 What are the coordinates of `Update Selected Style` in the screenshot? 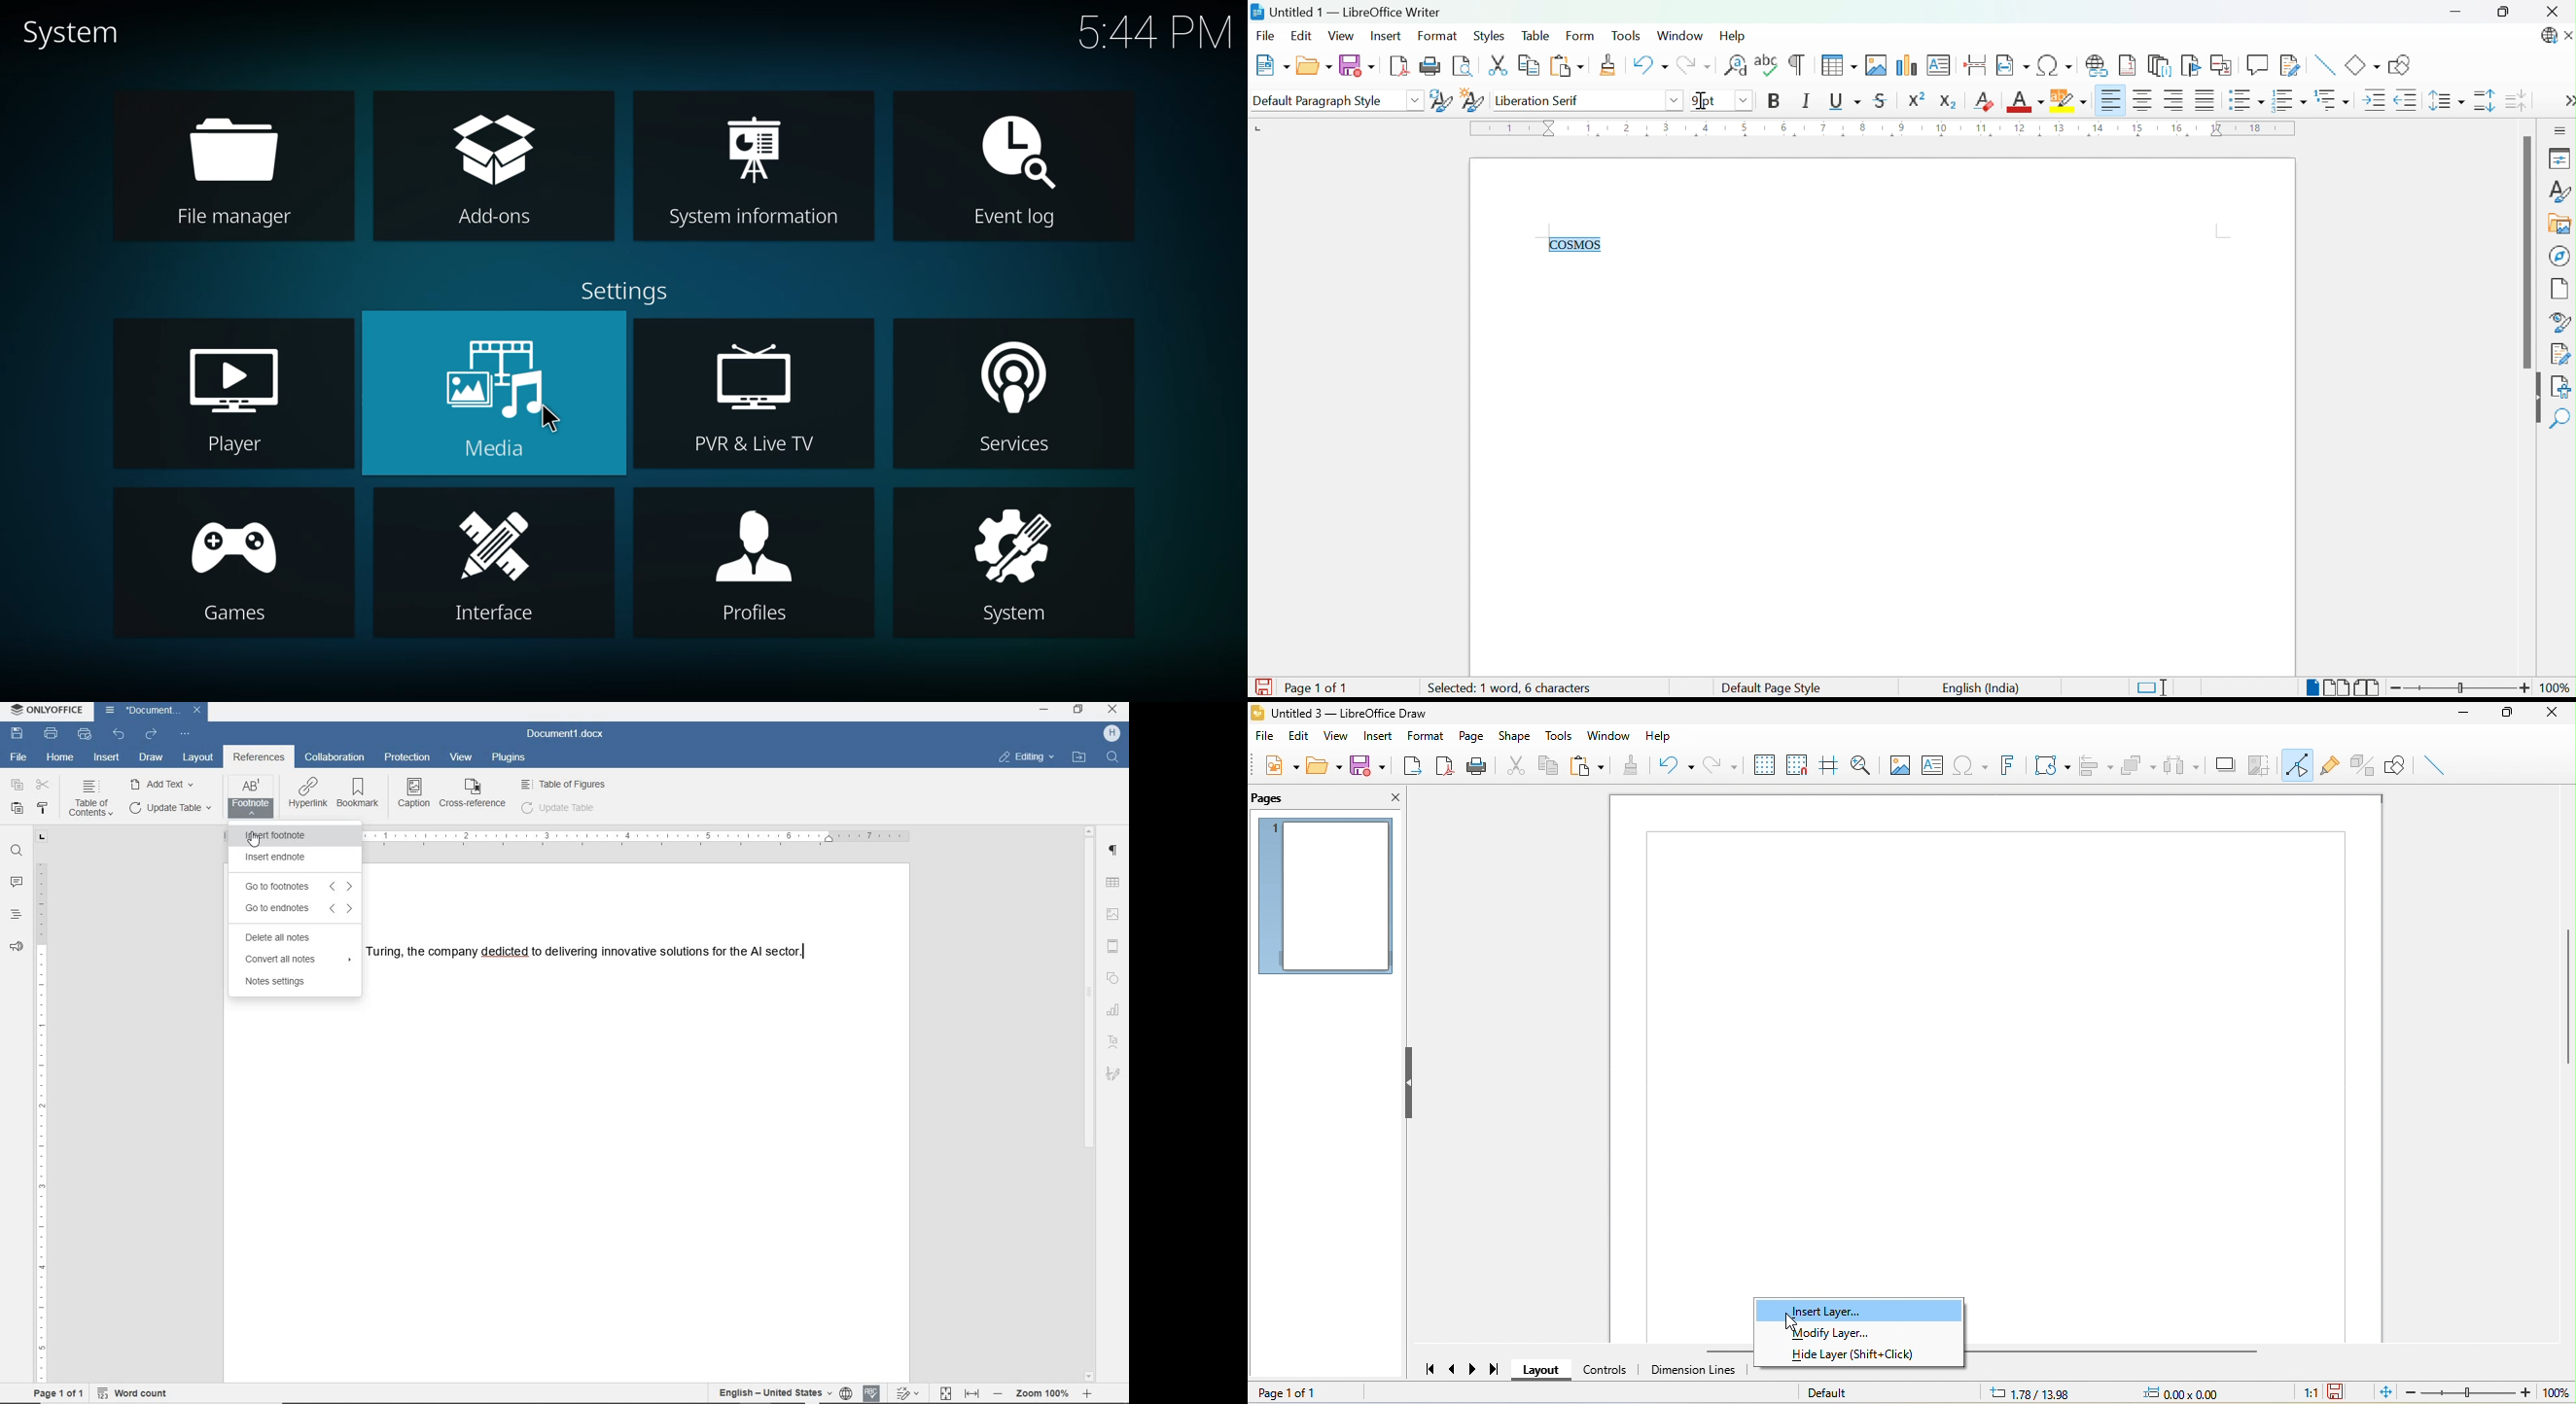 It's located at (1439, 100).